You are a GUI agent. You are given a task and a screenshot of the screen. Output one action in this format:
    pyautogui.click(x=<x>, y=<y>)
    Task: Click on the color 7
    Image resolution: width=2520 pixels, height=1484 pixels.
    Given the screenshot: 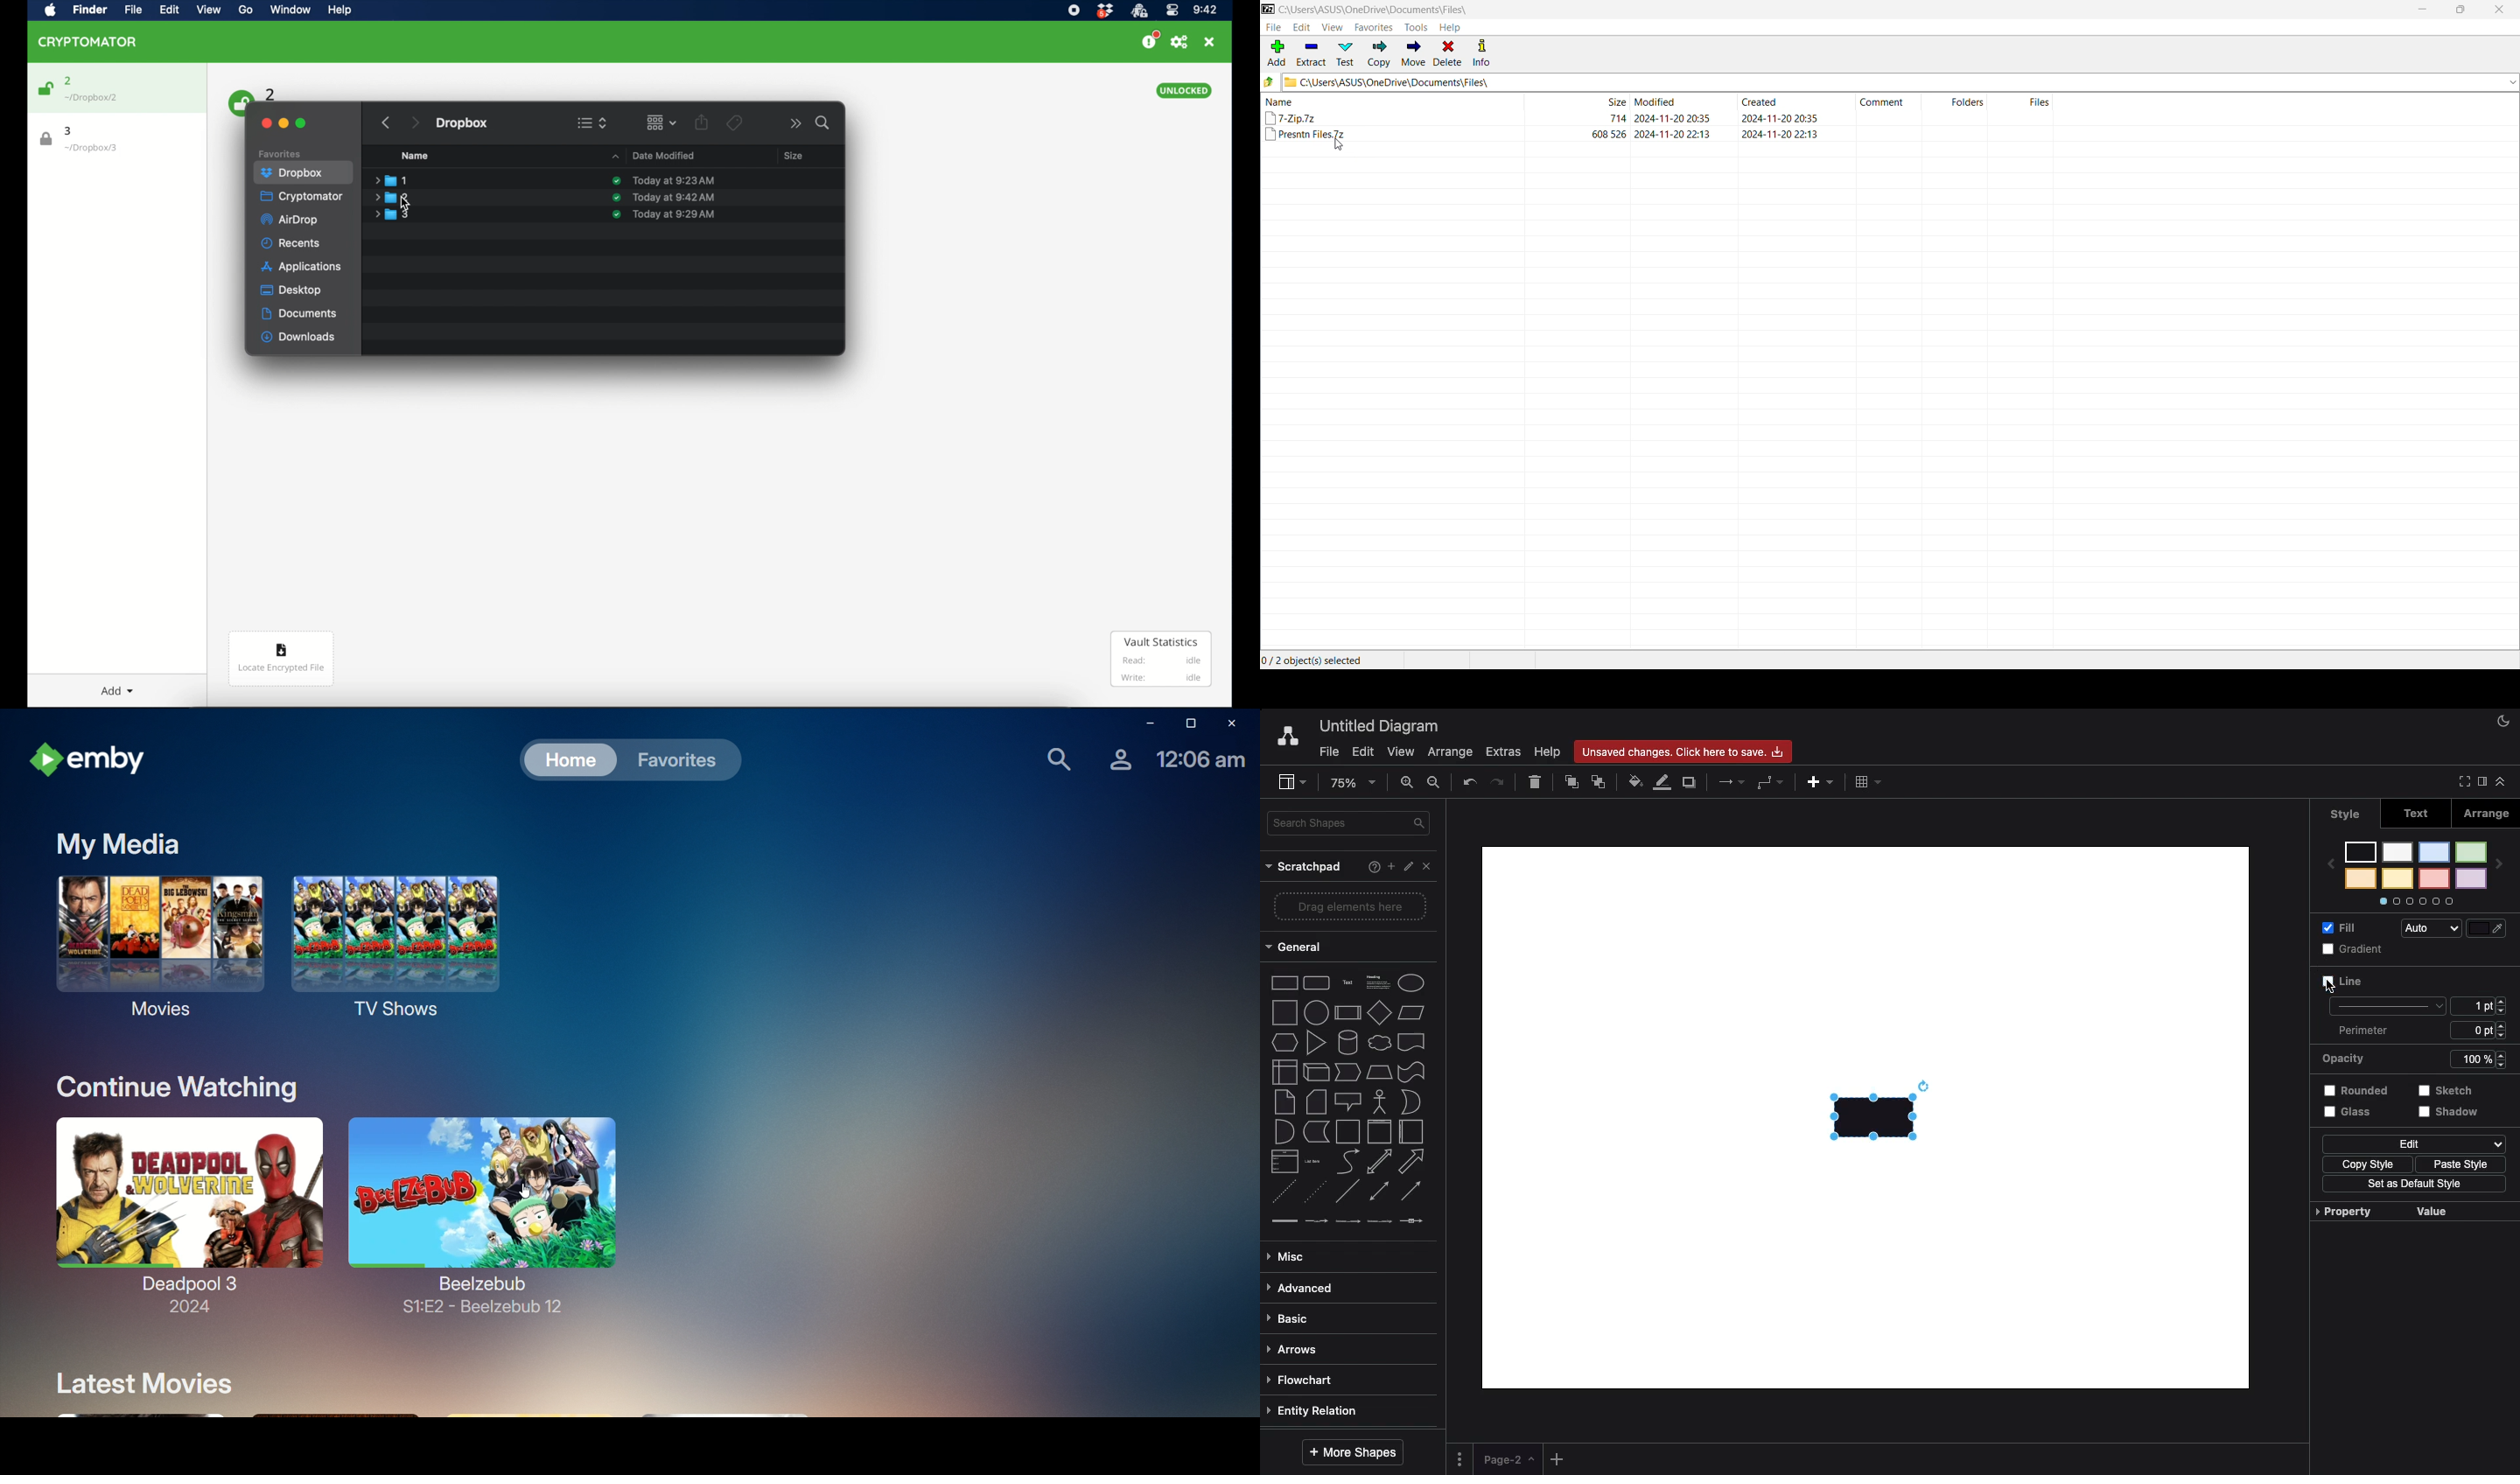 What is the action you would take?
    pyautogui.click(x=2359, y=852)
    